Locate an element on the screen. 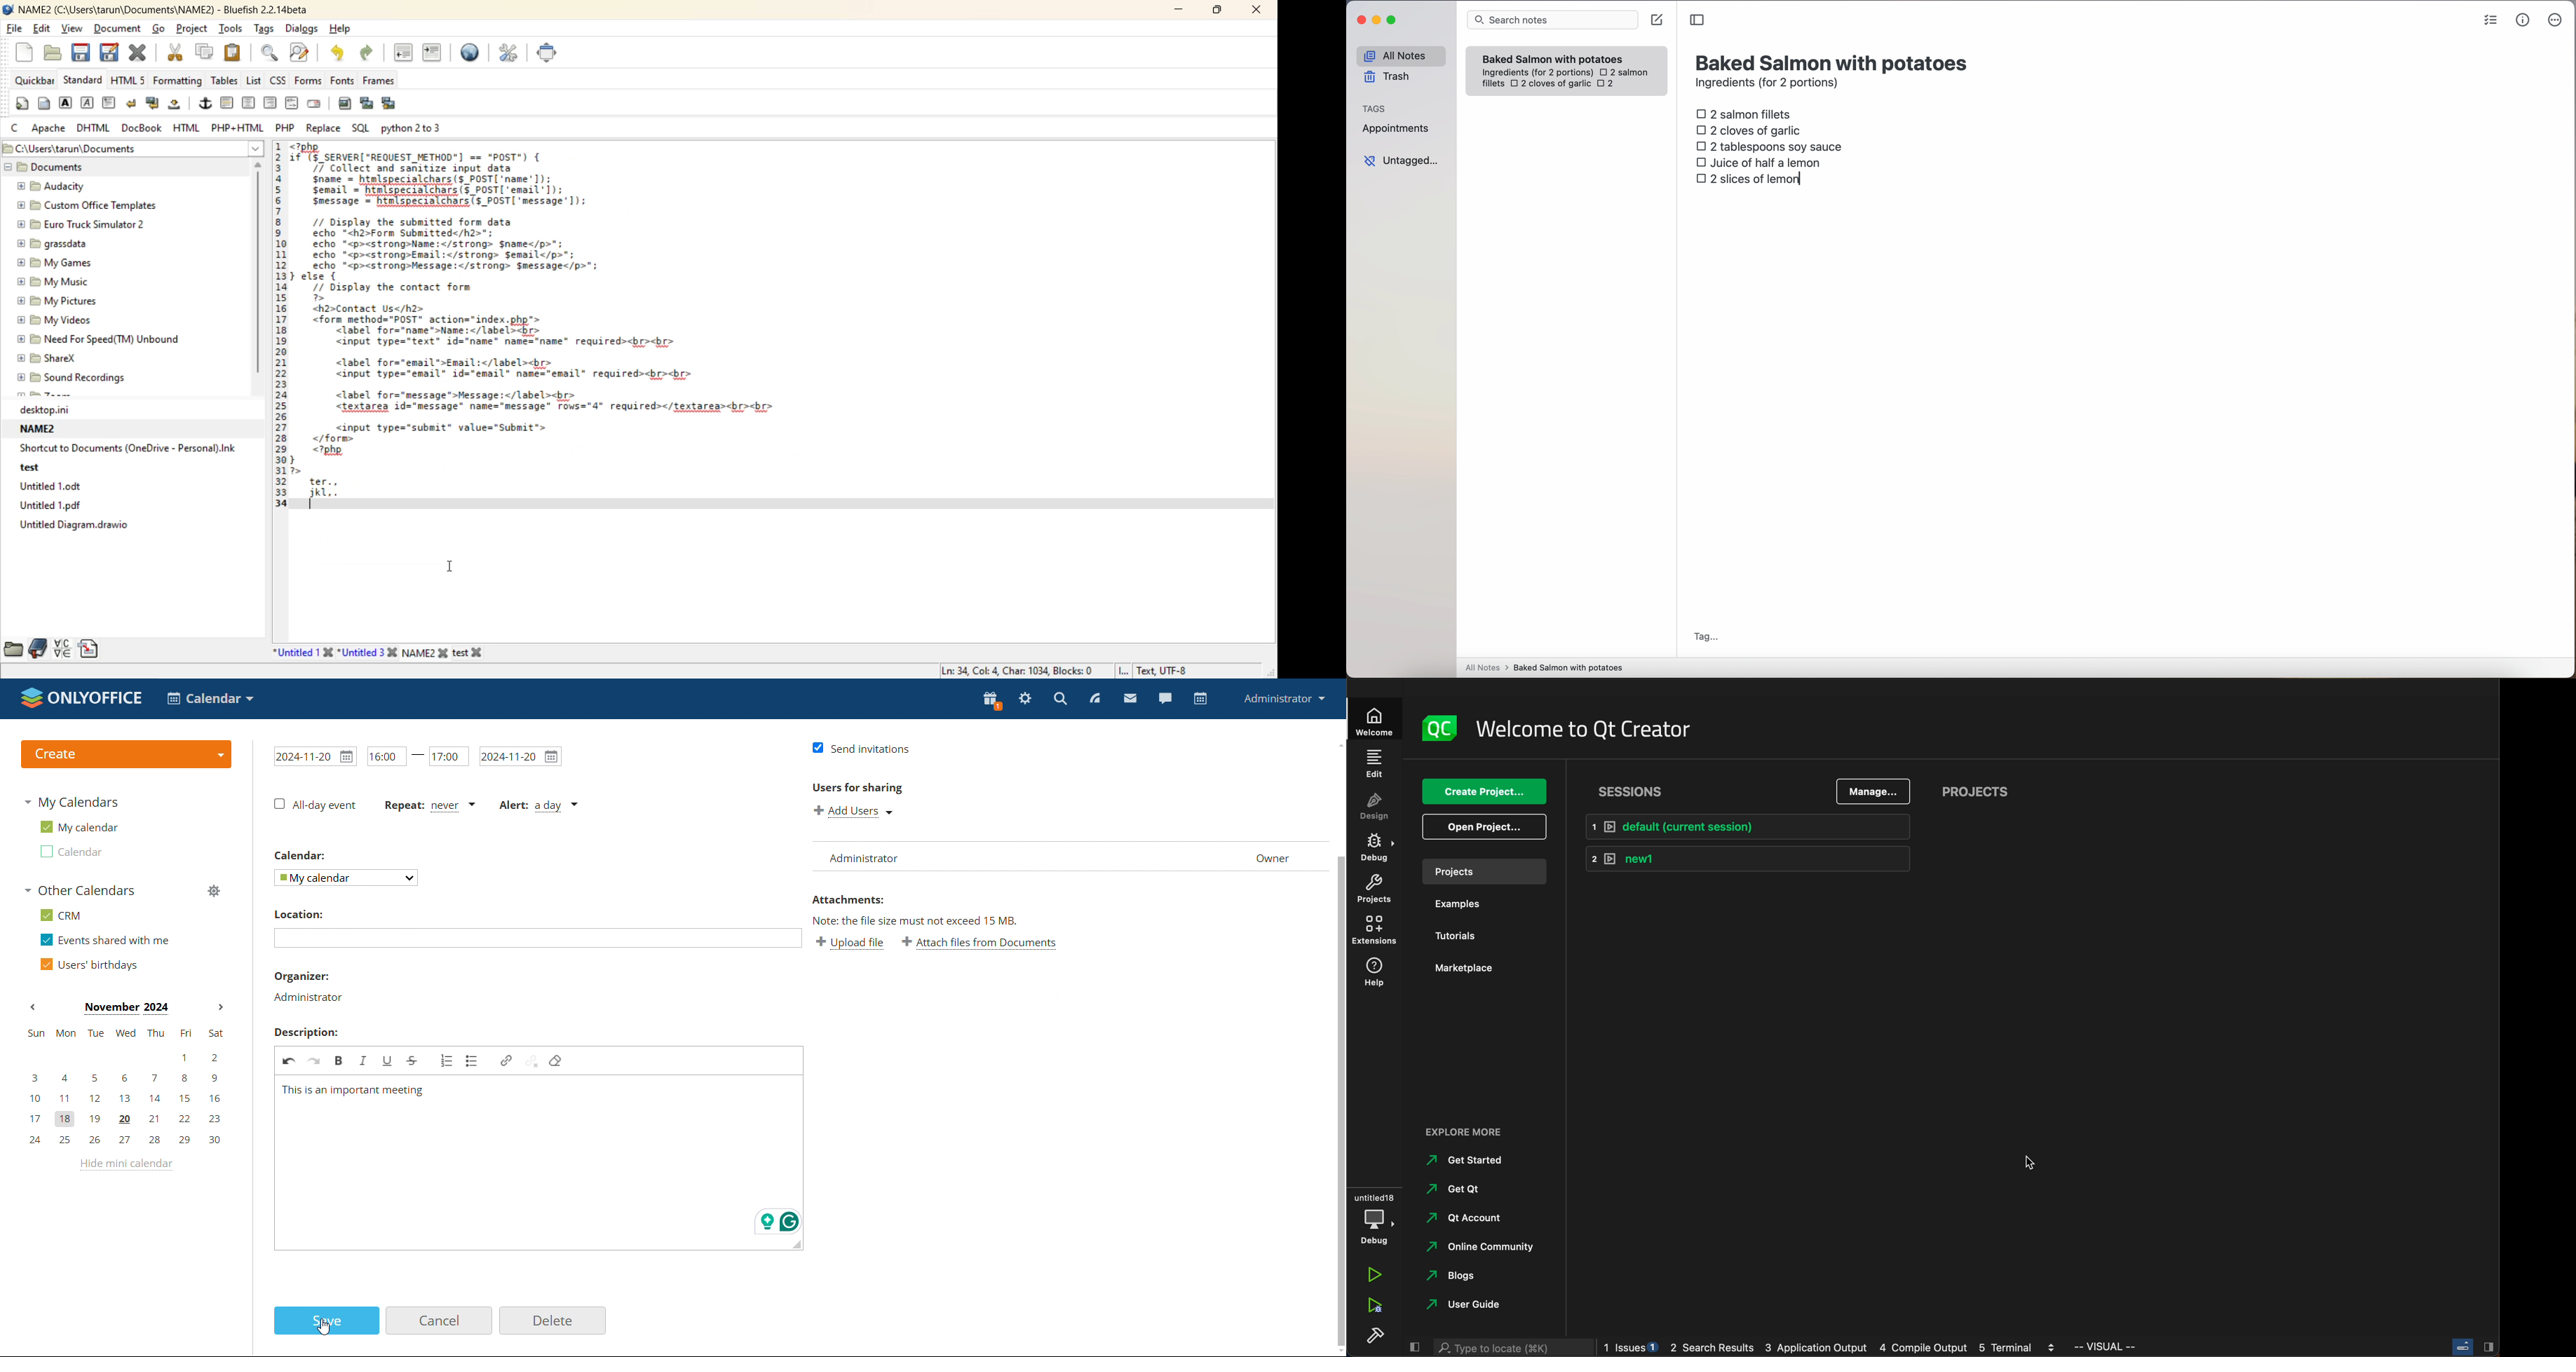 The image size is (2576, 1372). users' birthdays is located at coordinates (89, 964).